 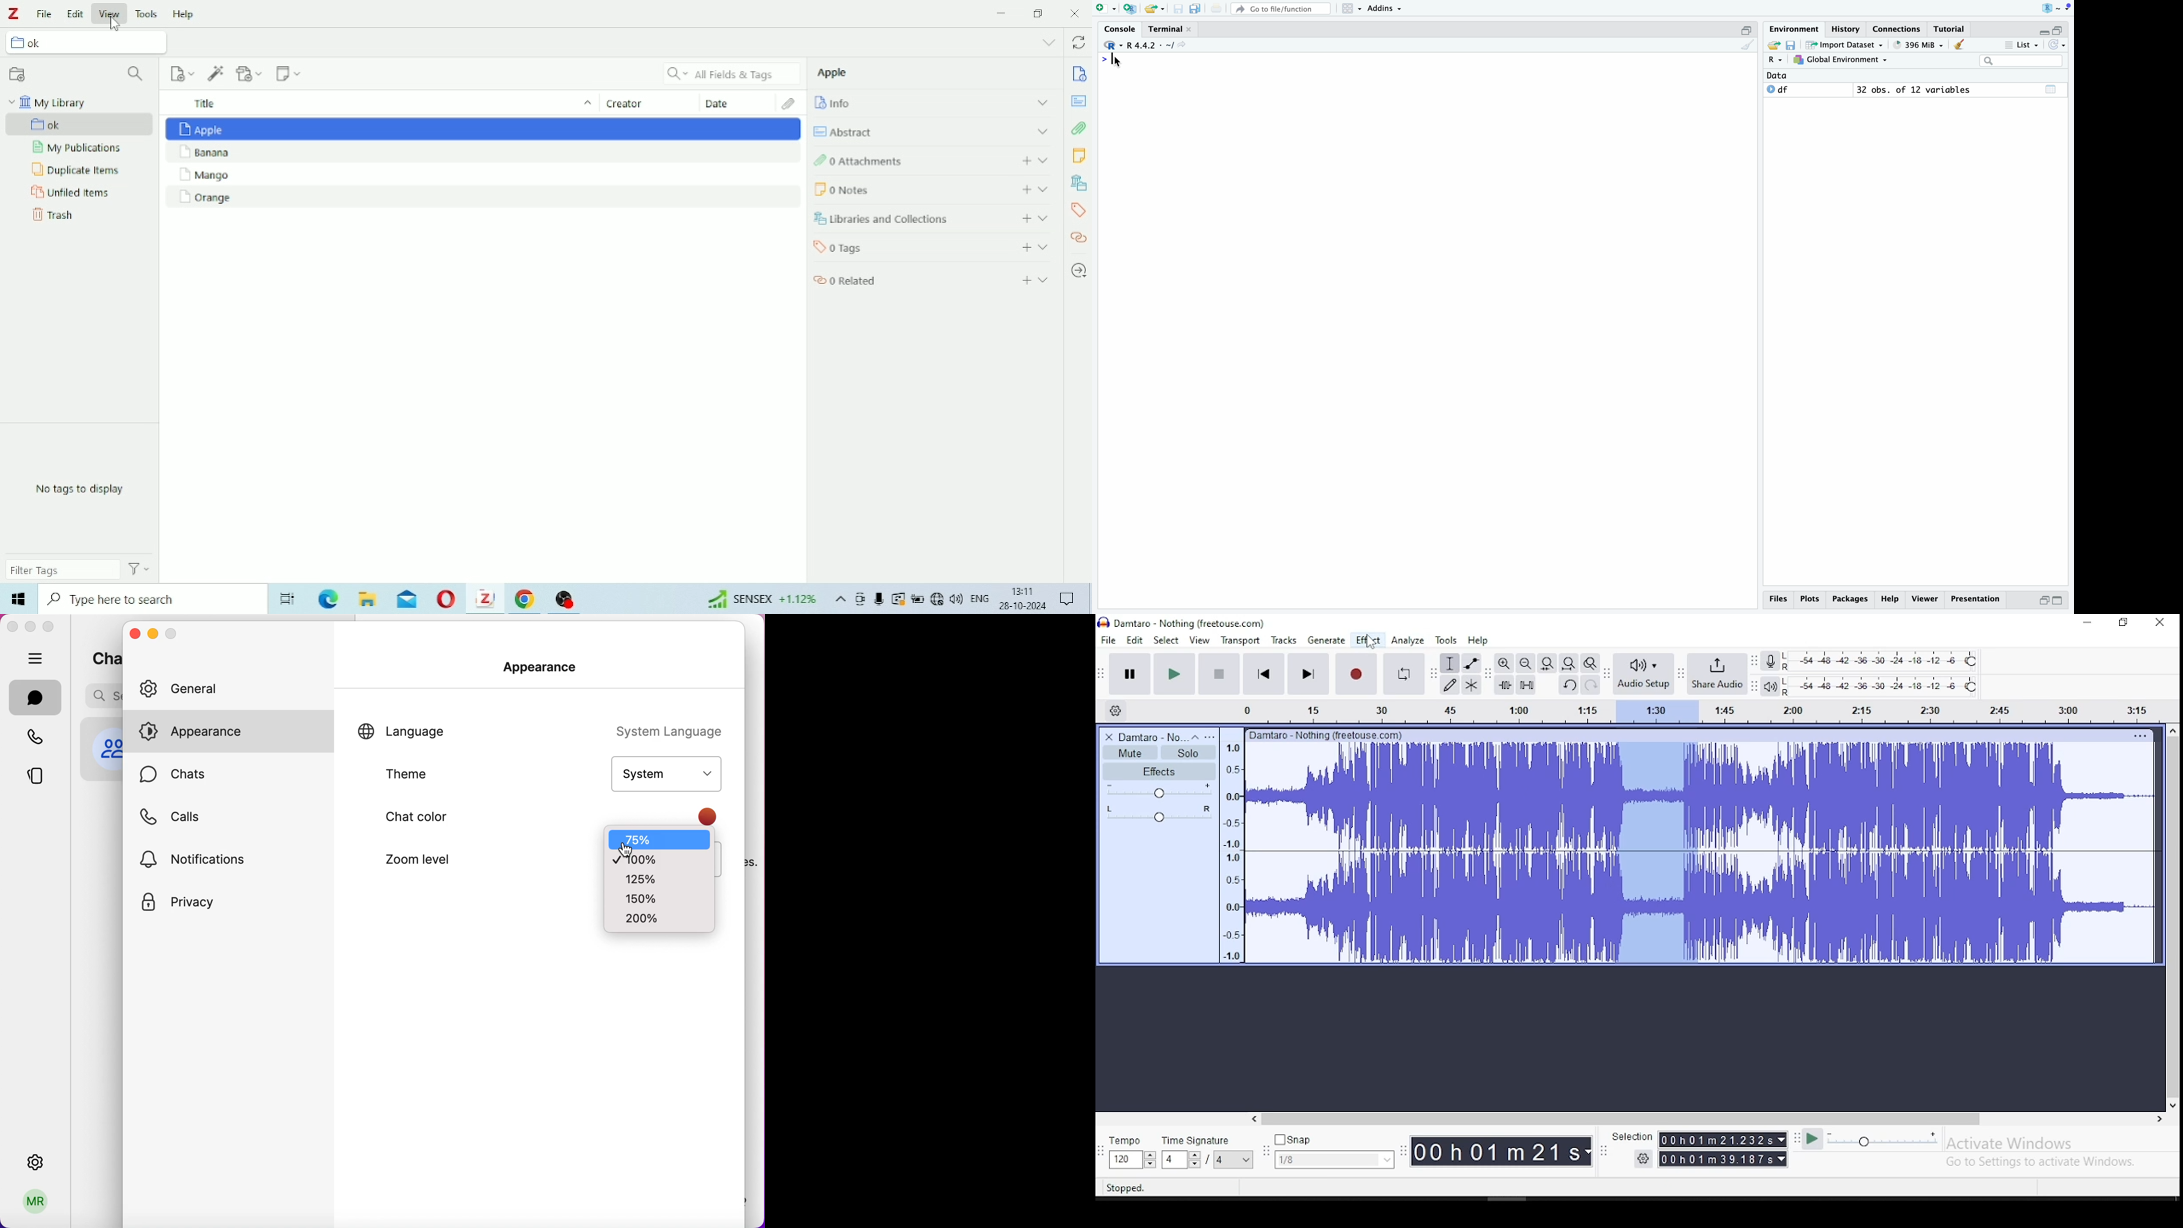 I want to click on cursor, so click(x=628, y=851).